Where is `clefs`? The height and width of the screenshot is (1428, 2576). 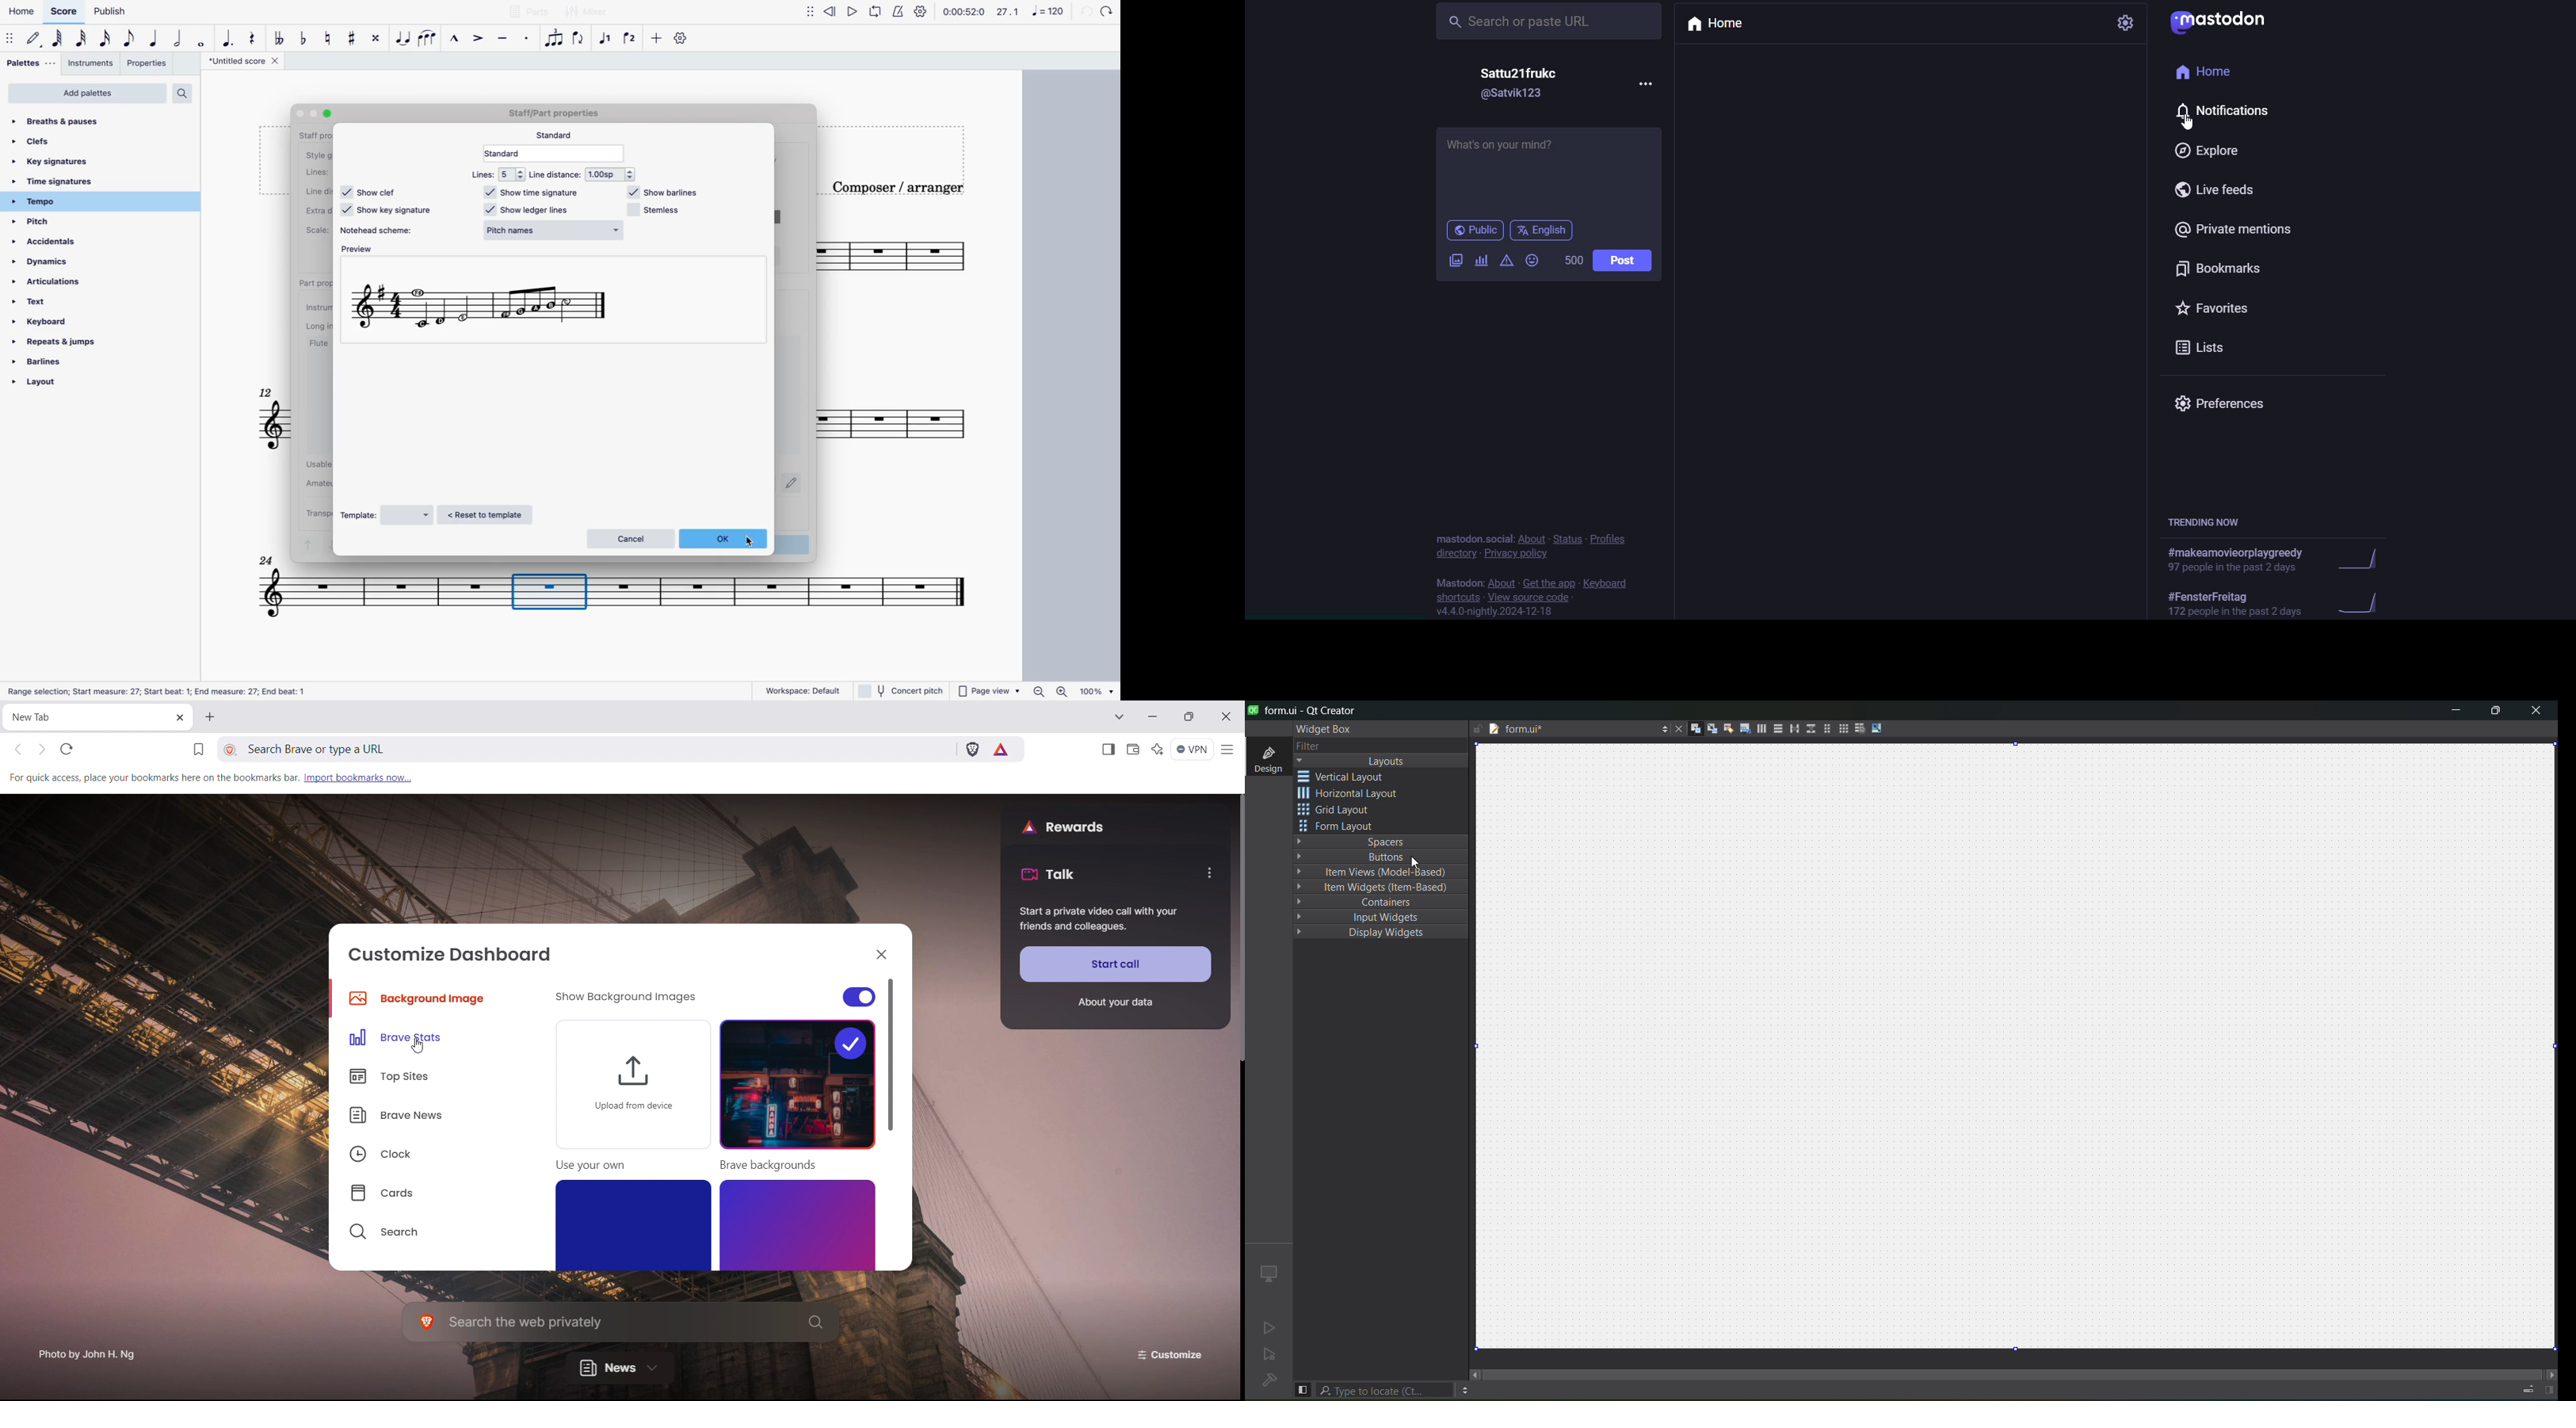
clefs is located at coordinates (53, 145).